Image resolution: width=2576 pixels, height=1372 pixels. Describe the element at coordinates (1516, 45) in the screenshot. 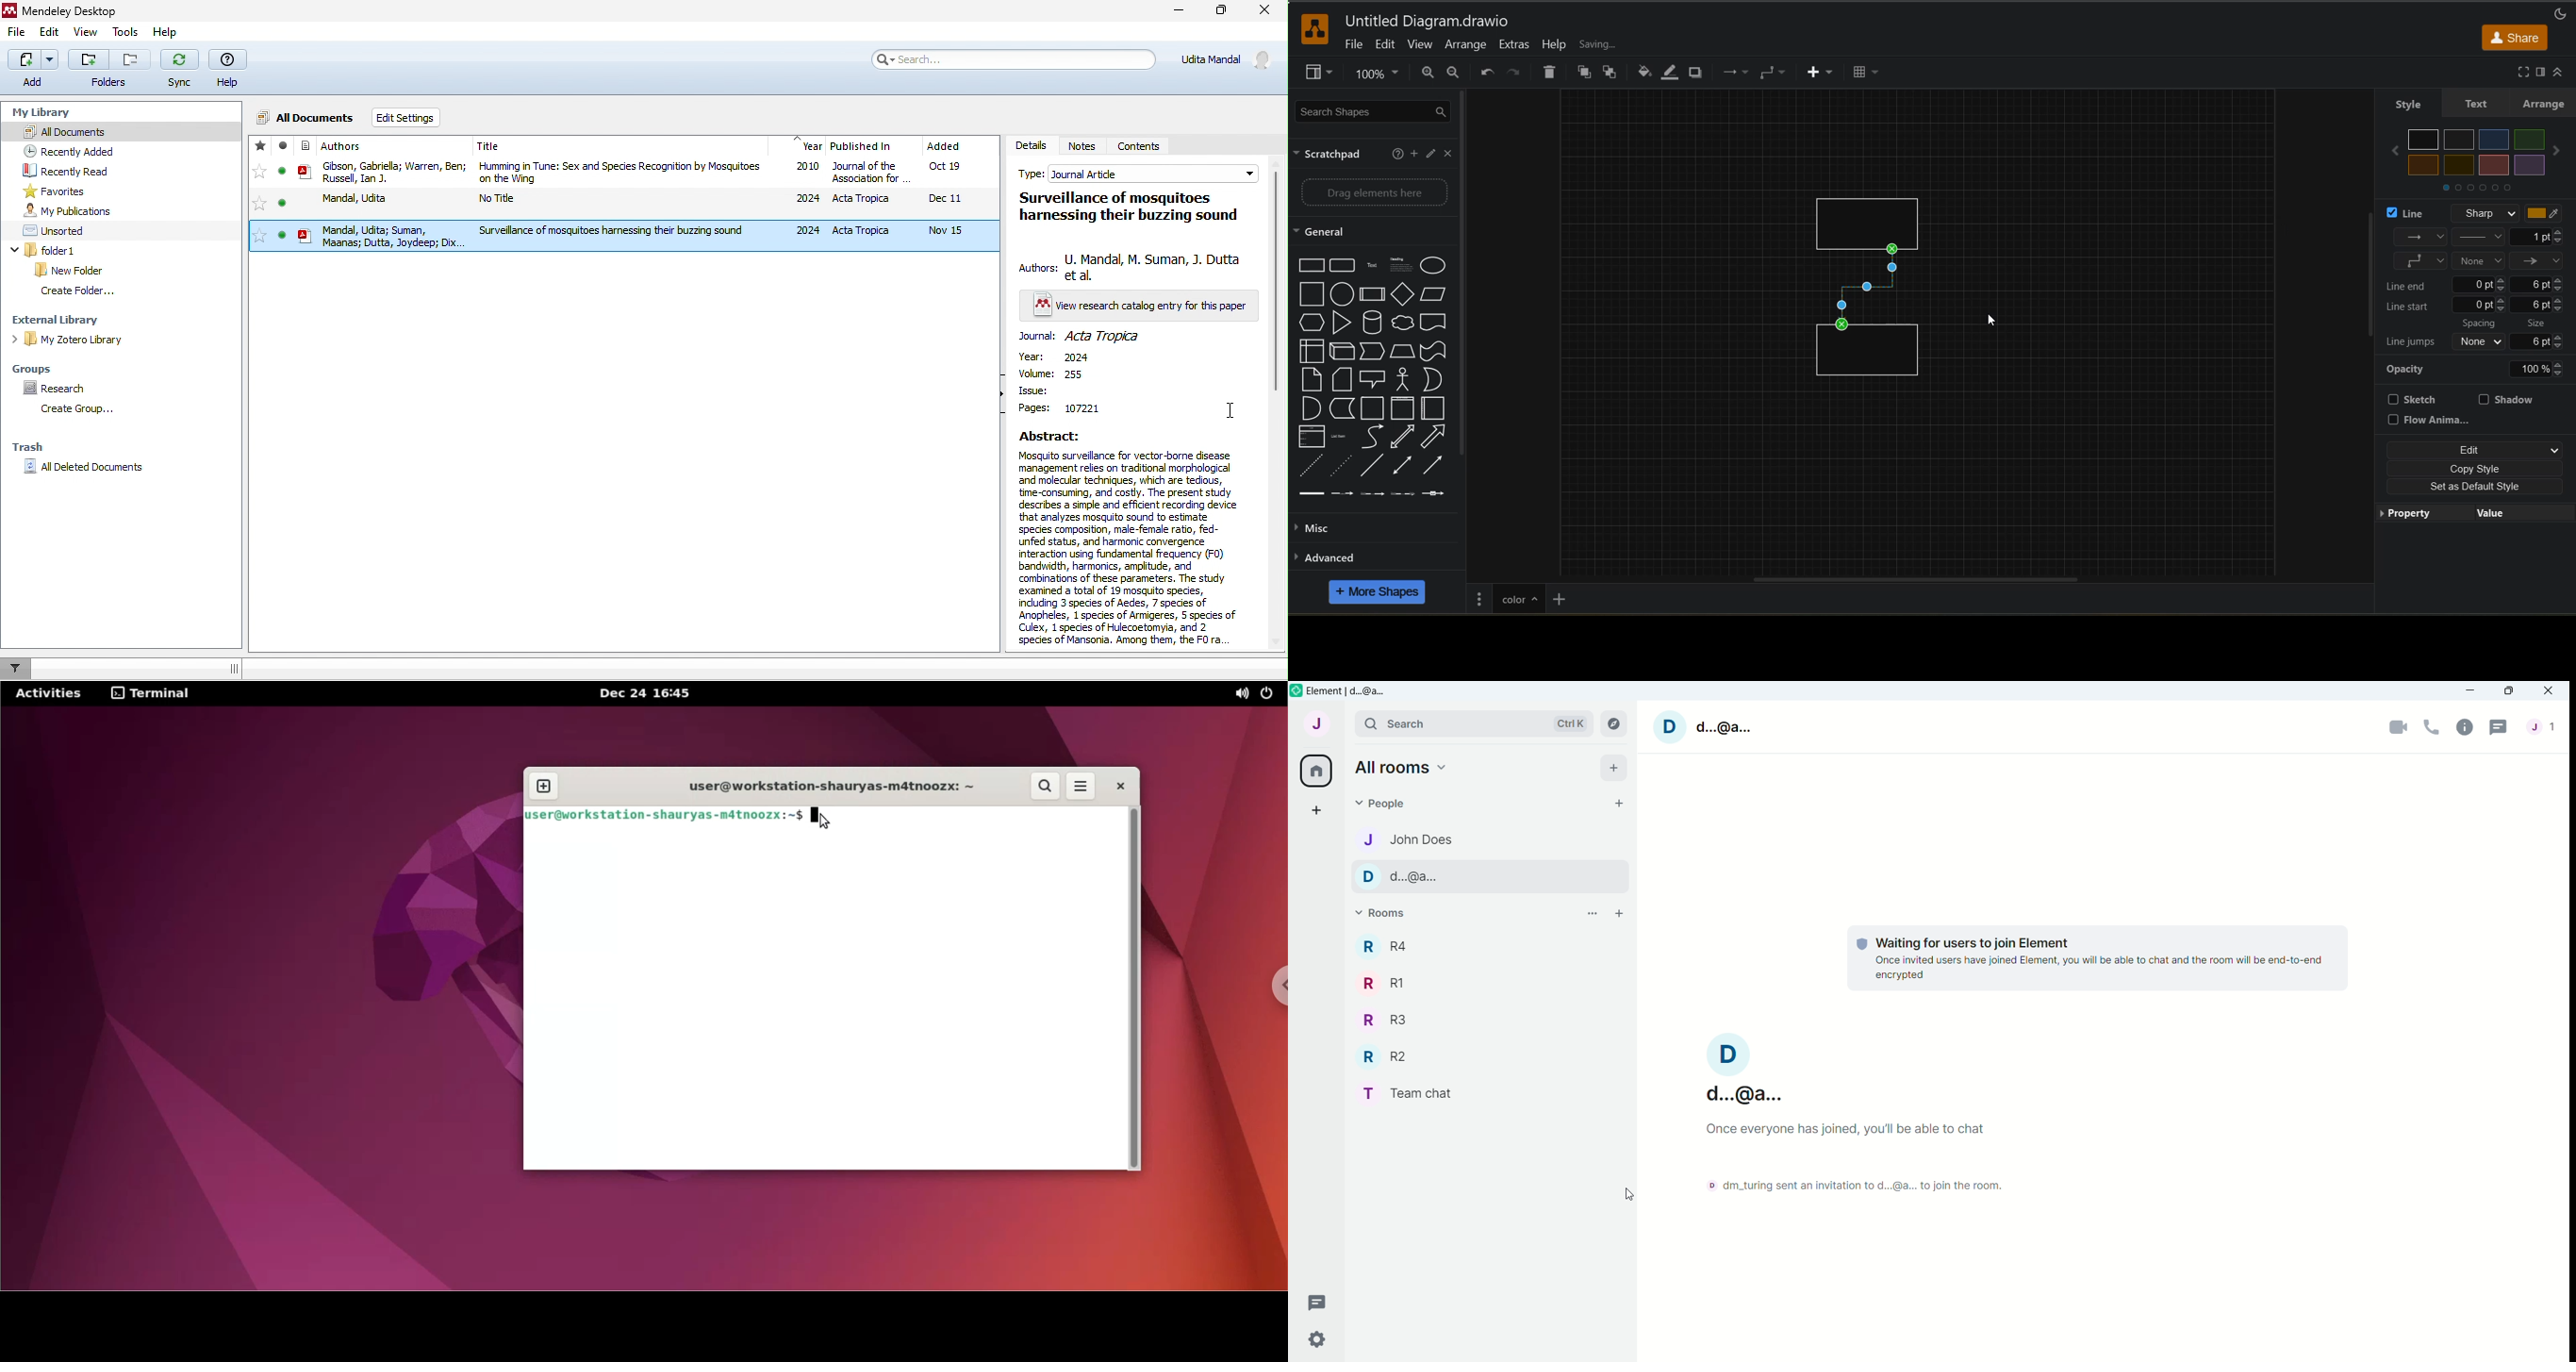

I see `extras` at that location.